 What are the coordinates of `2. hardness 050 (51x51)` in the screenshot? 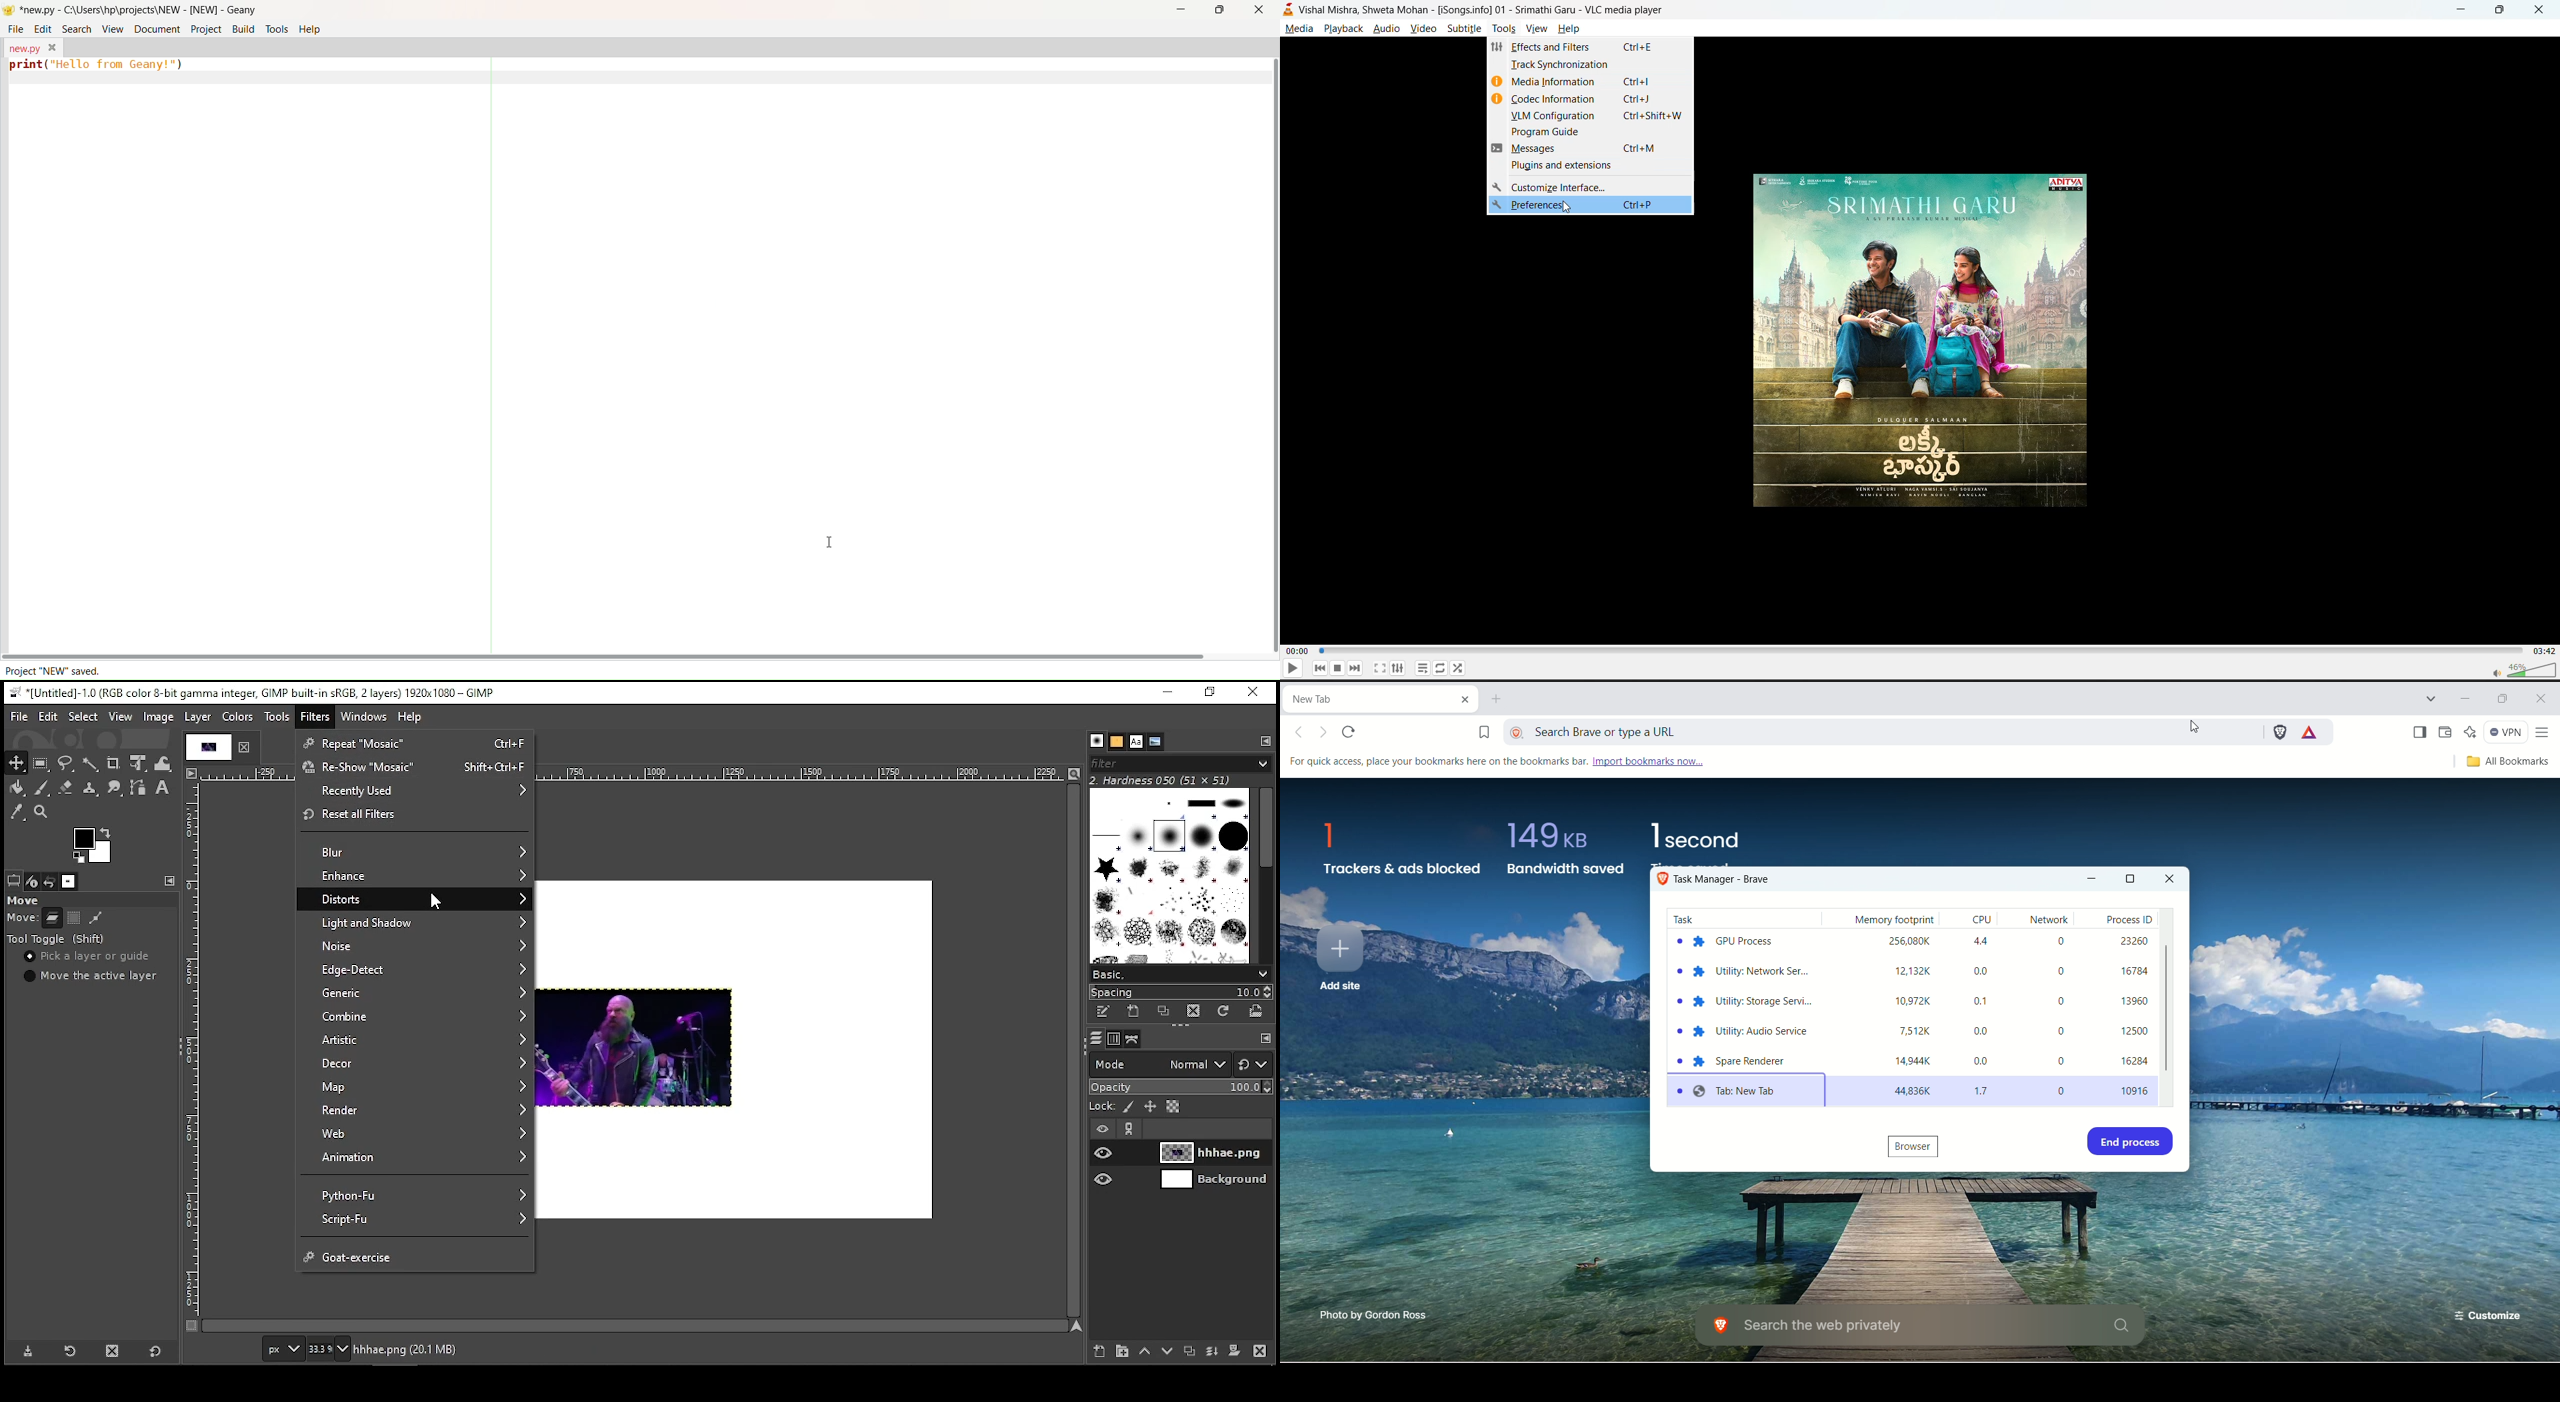 It's located at (1180, 780).